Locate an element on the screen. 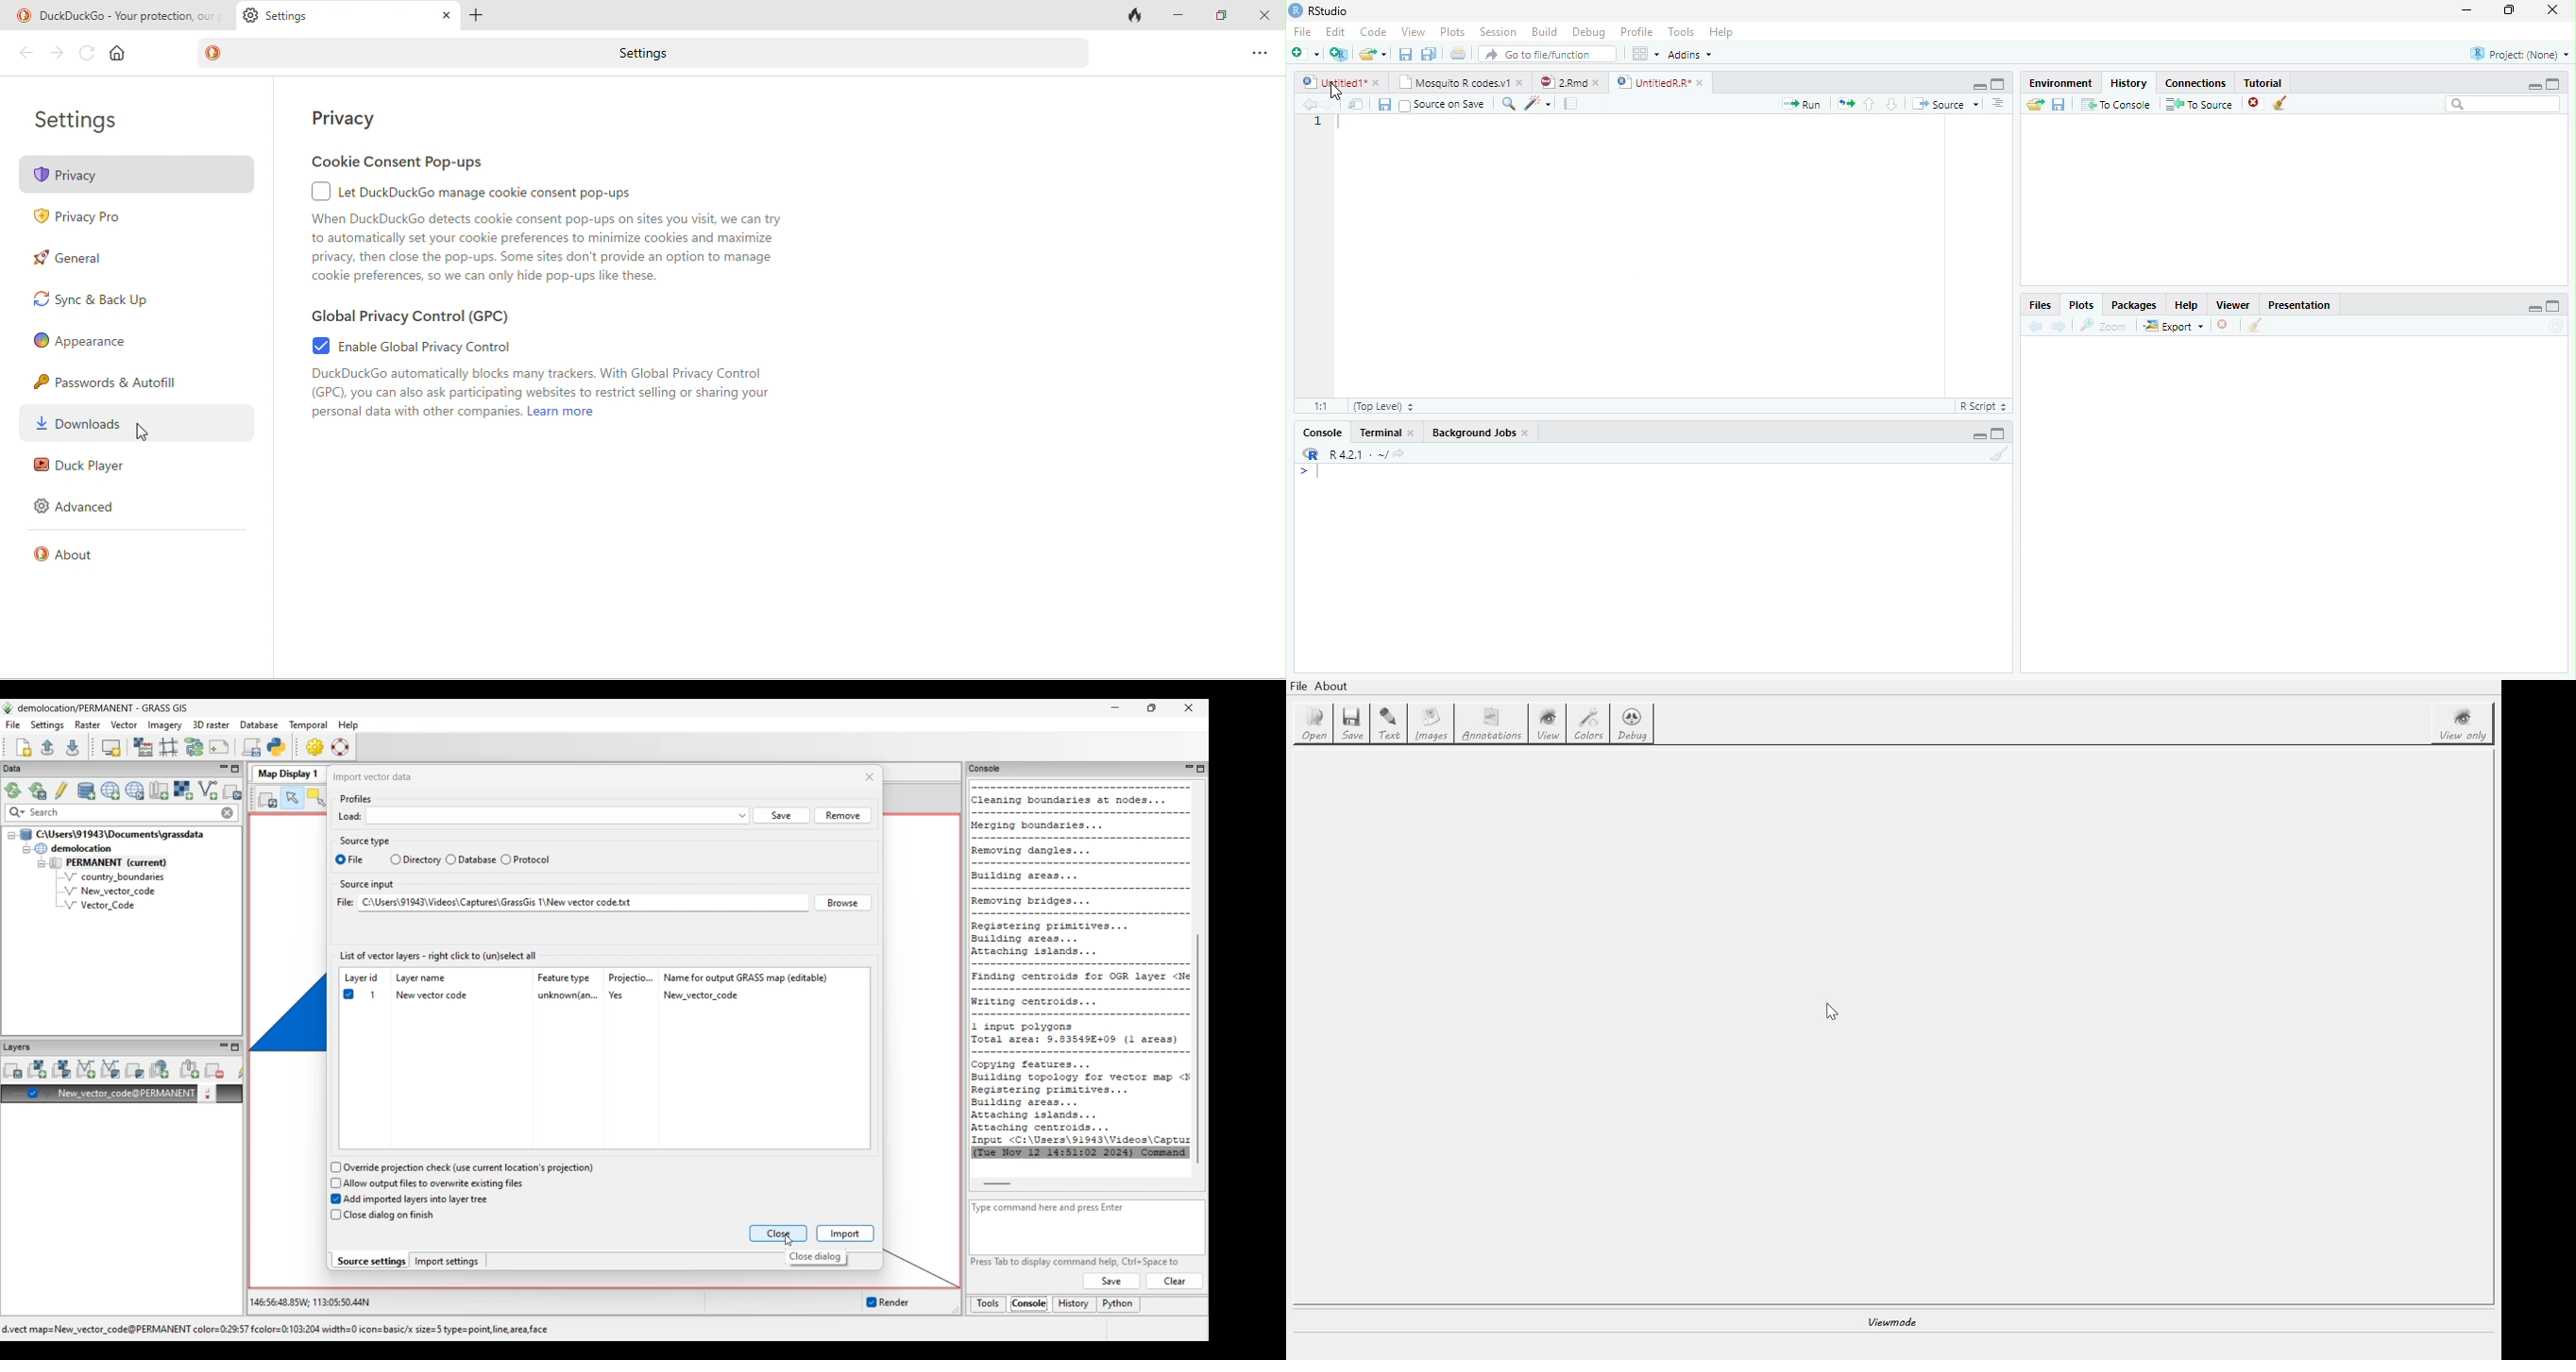 This screenshot has height=1372, width=2576. Help is located at coordinates (1720, 33).